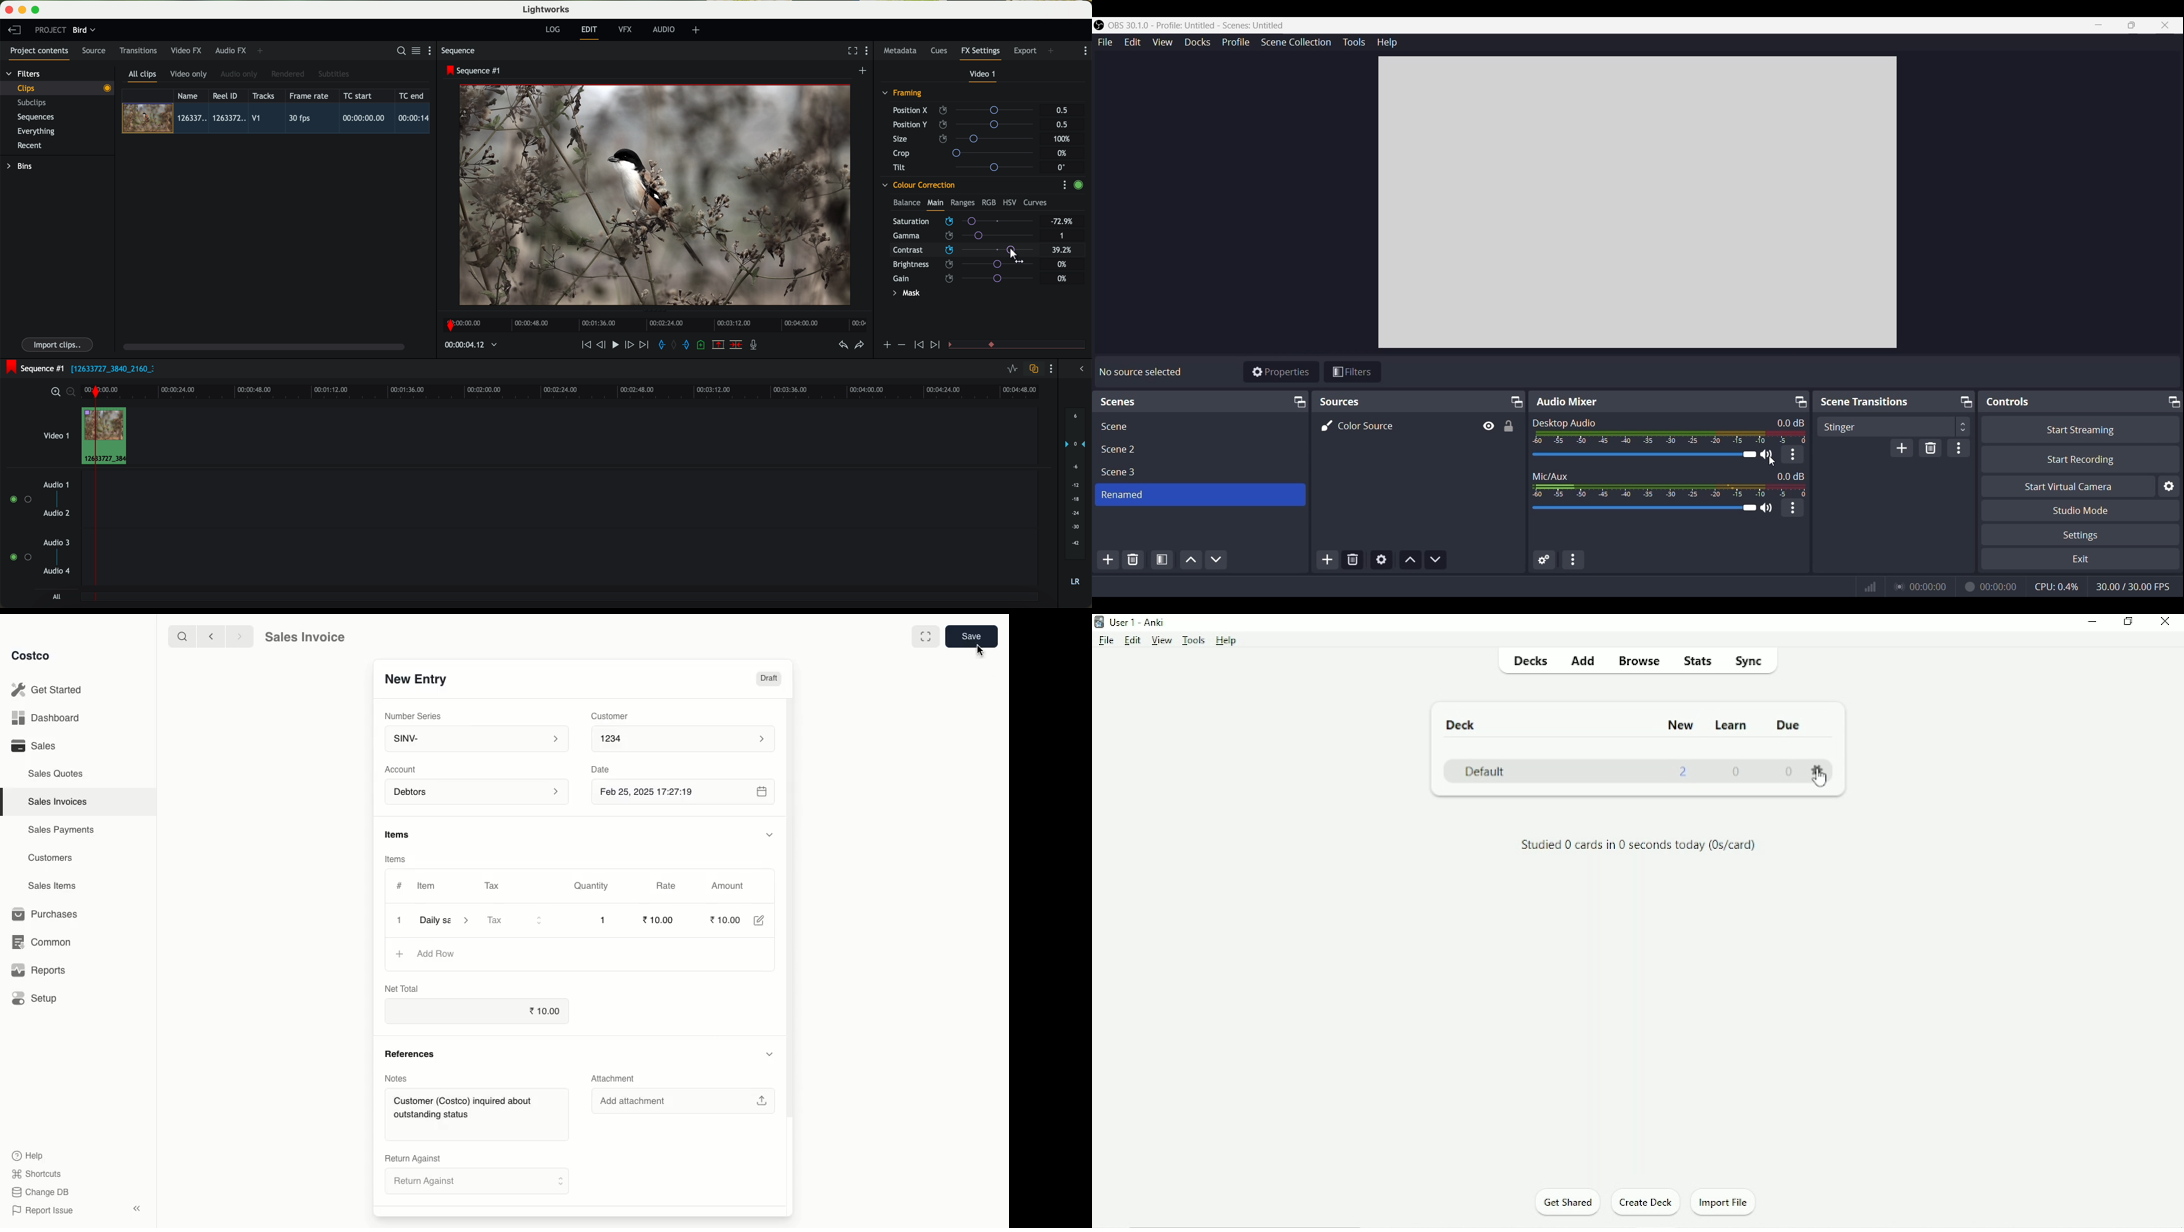  I want to click on 2, so click(1685, 772).